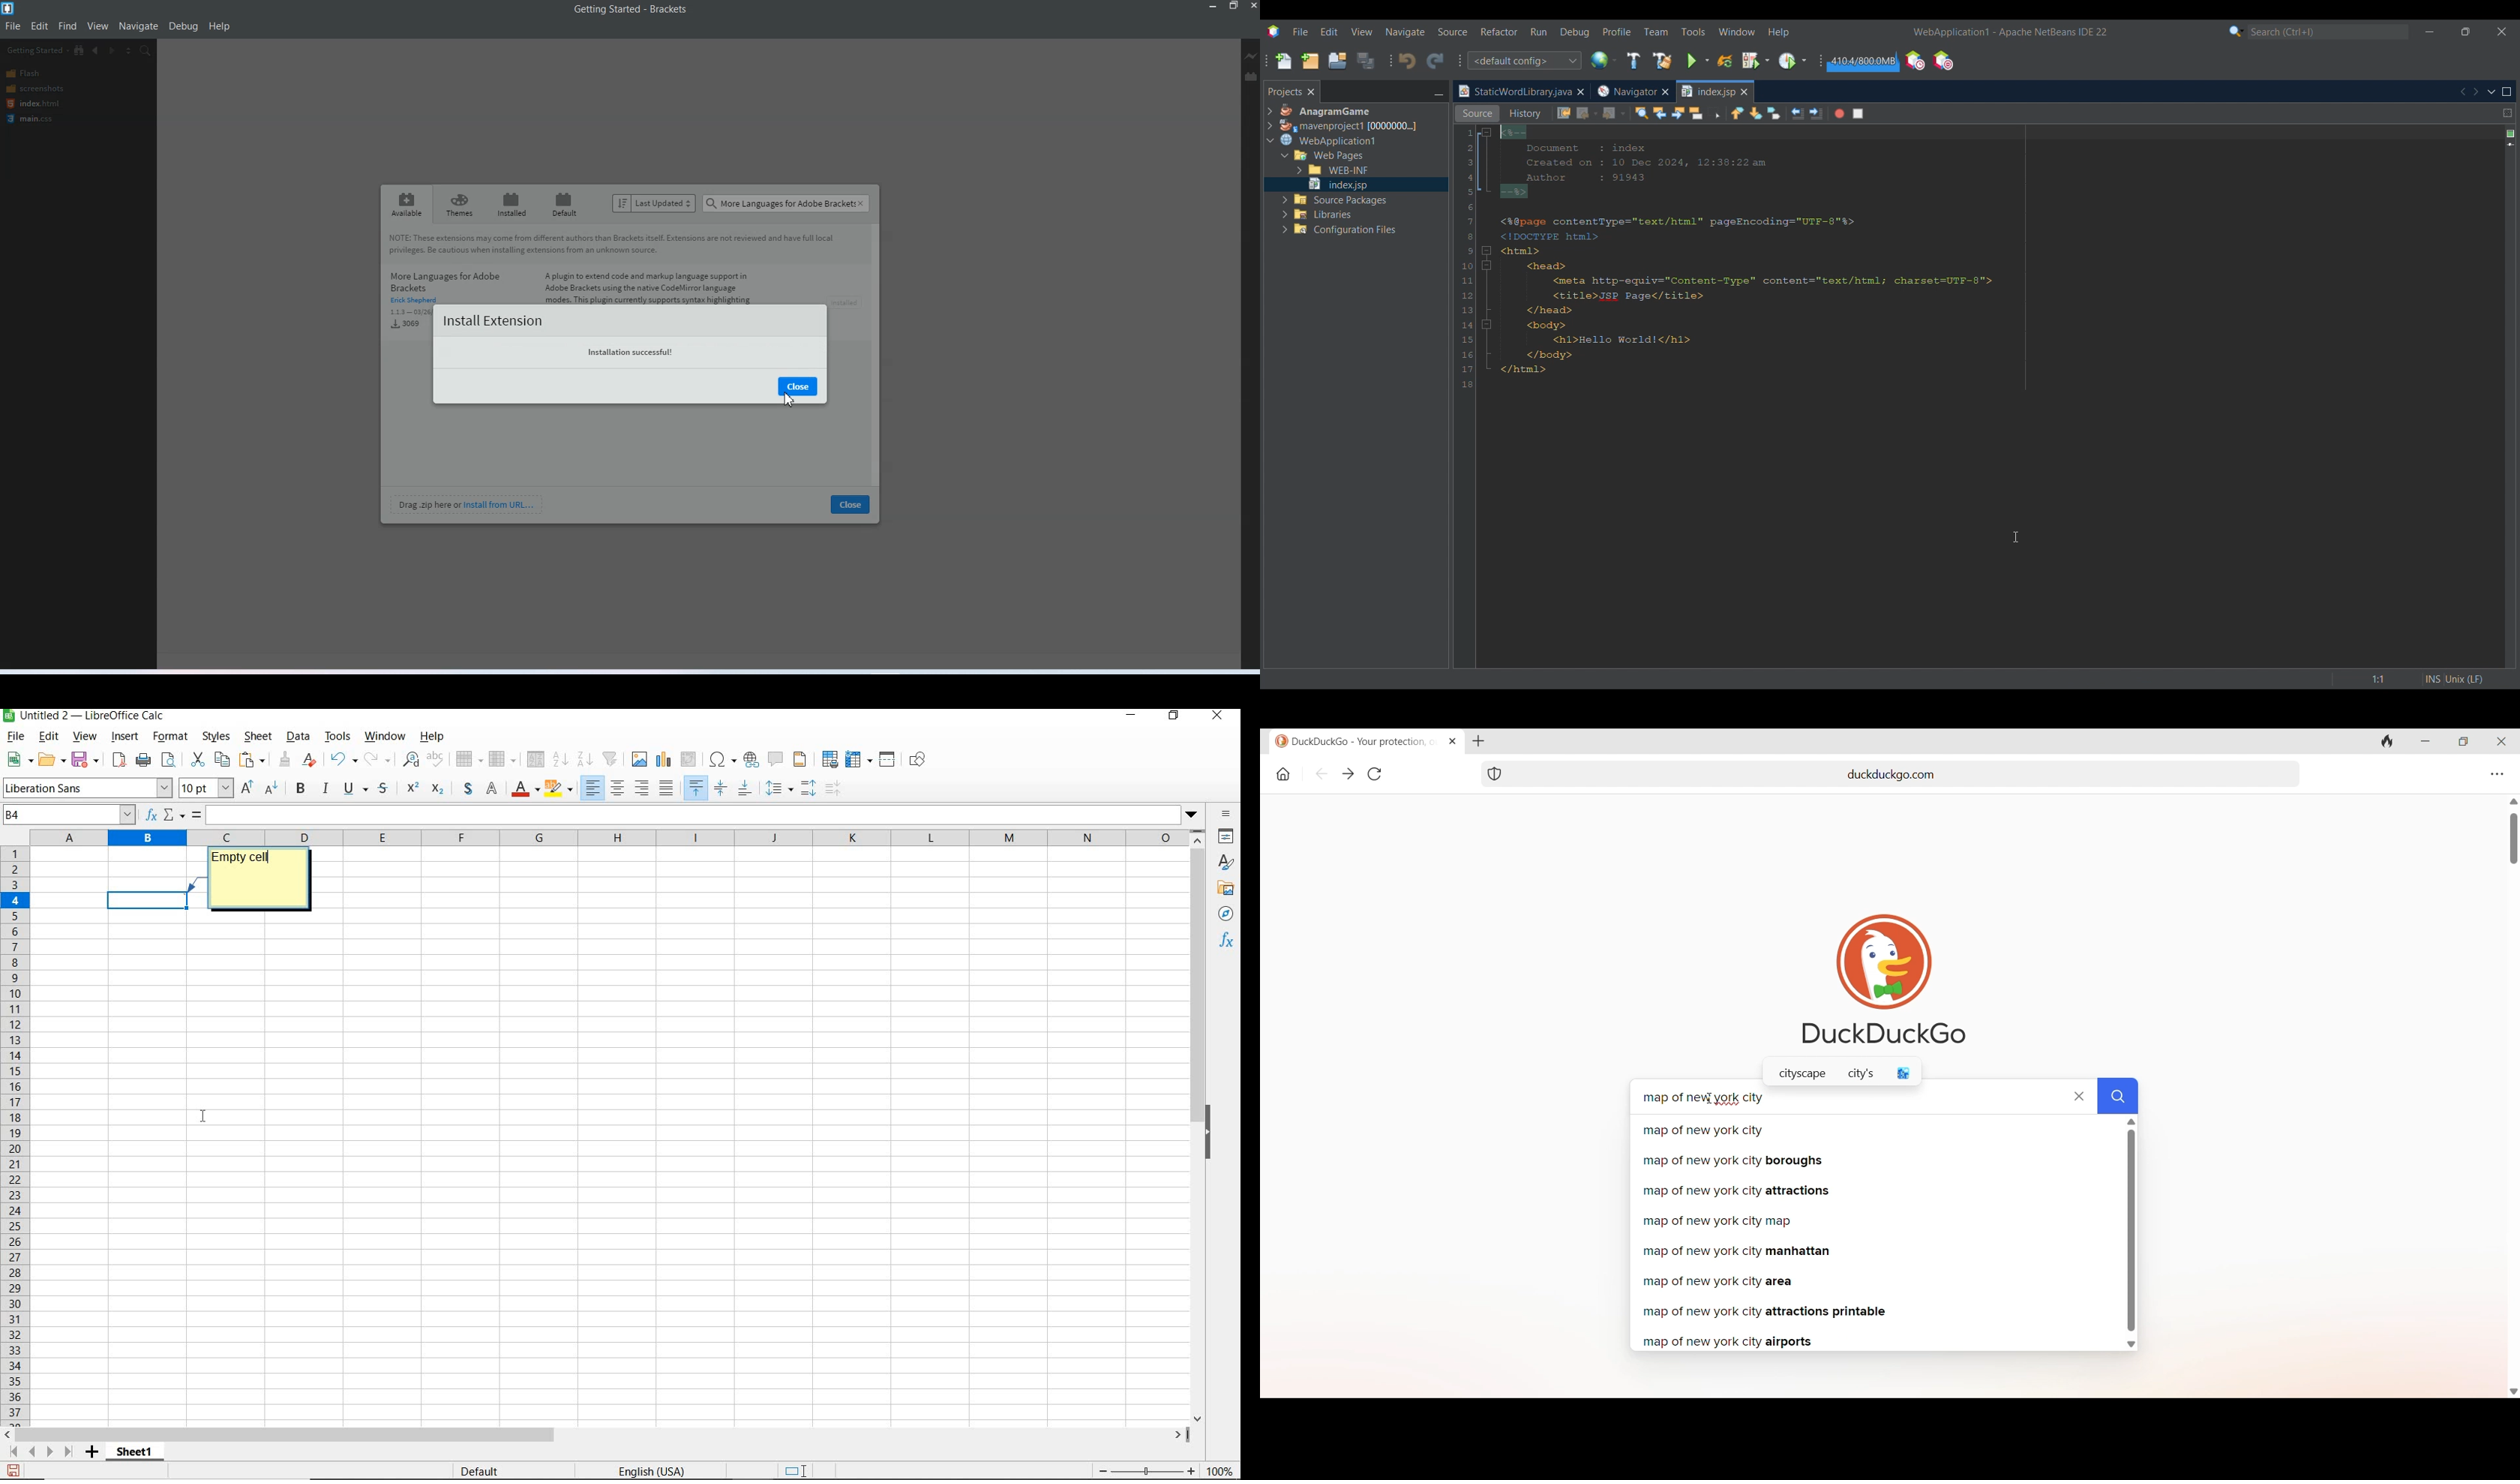 The image size is (2520, 1484). What do you see at coordinates (535, 759) in the screenshot?
I see `sort` at bounding box center [535, 759].